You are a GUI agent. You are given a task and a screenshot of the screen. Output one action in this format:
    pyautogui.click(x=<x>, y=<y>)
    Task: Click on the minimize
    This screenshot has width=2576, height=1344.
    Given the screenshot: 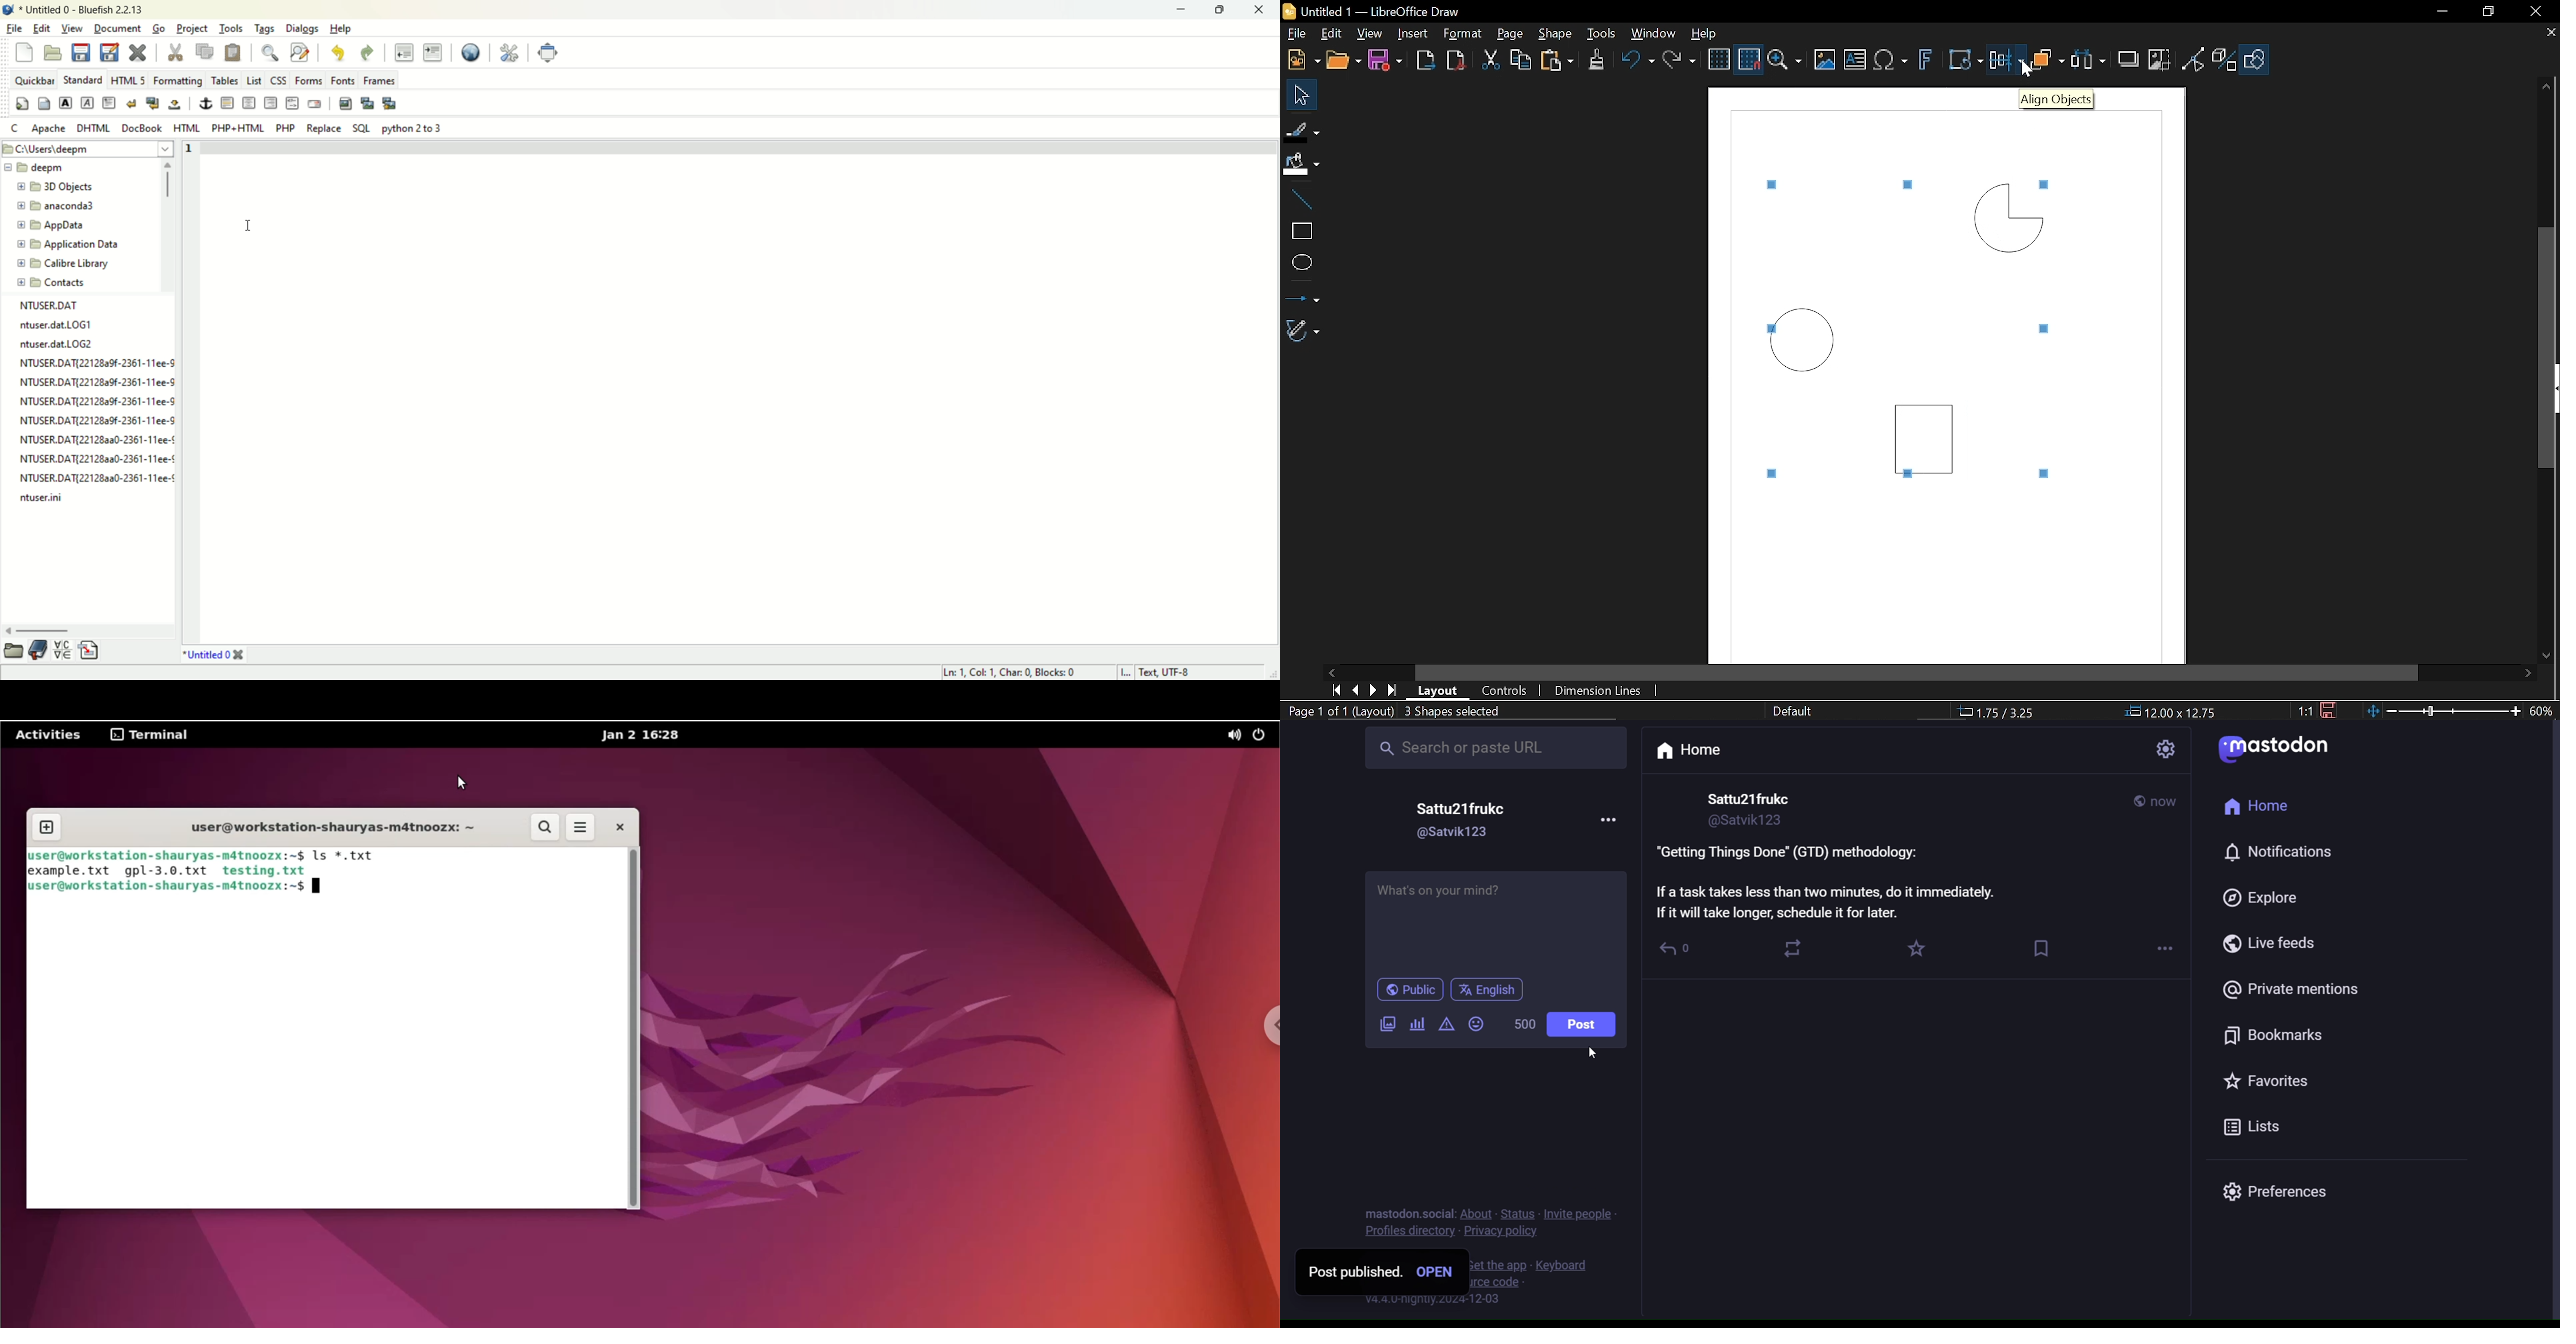 What is the action you would take?
    pyautogui.click(x=1185, y=10)
    